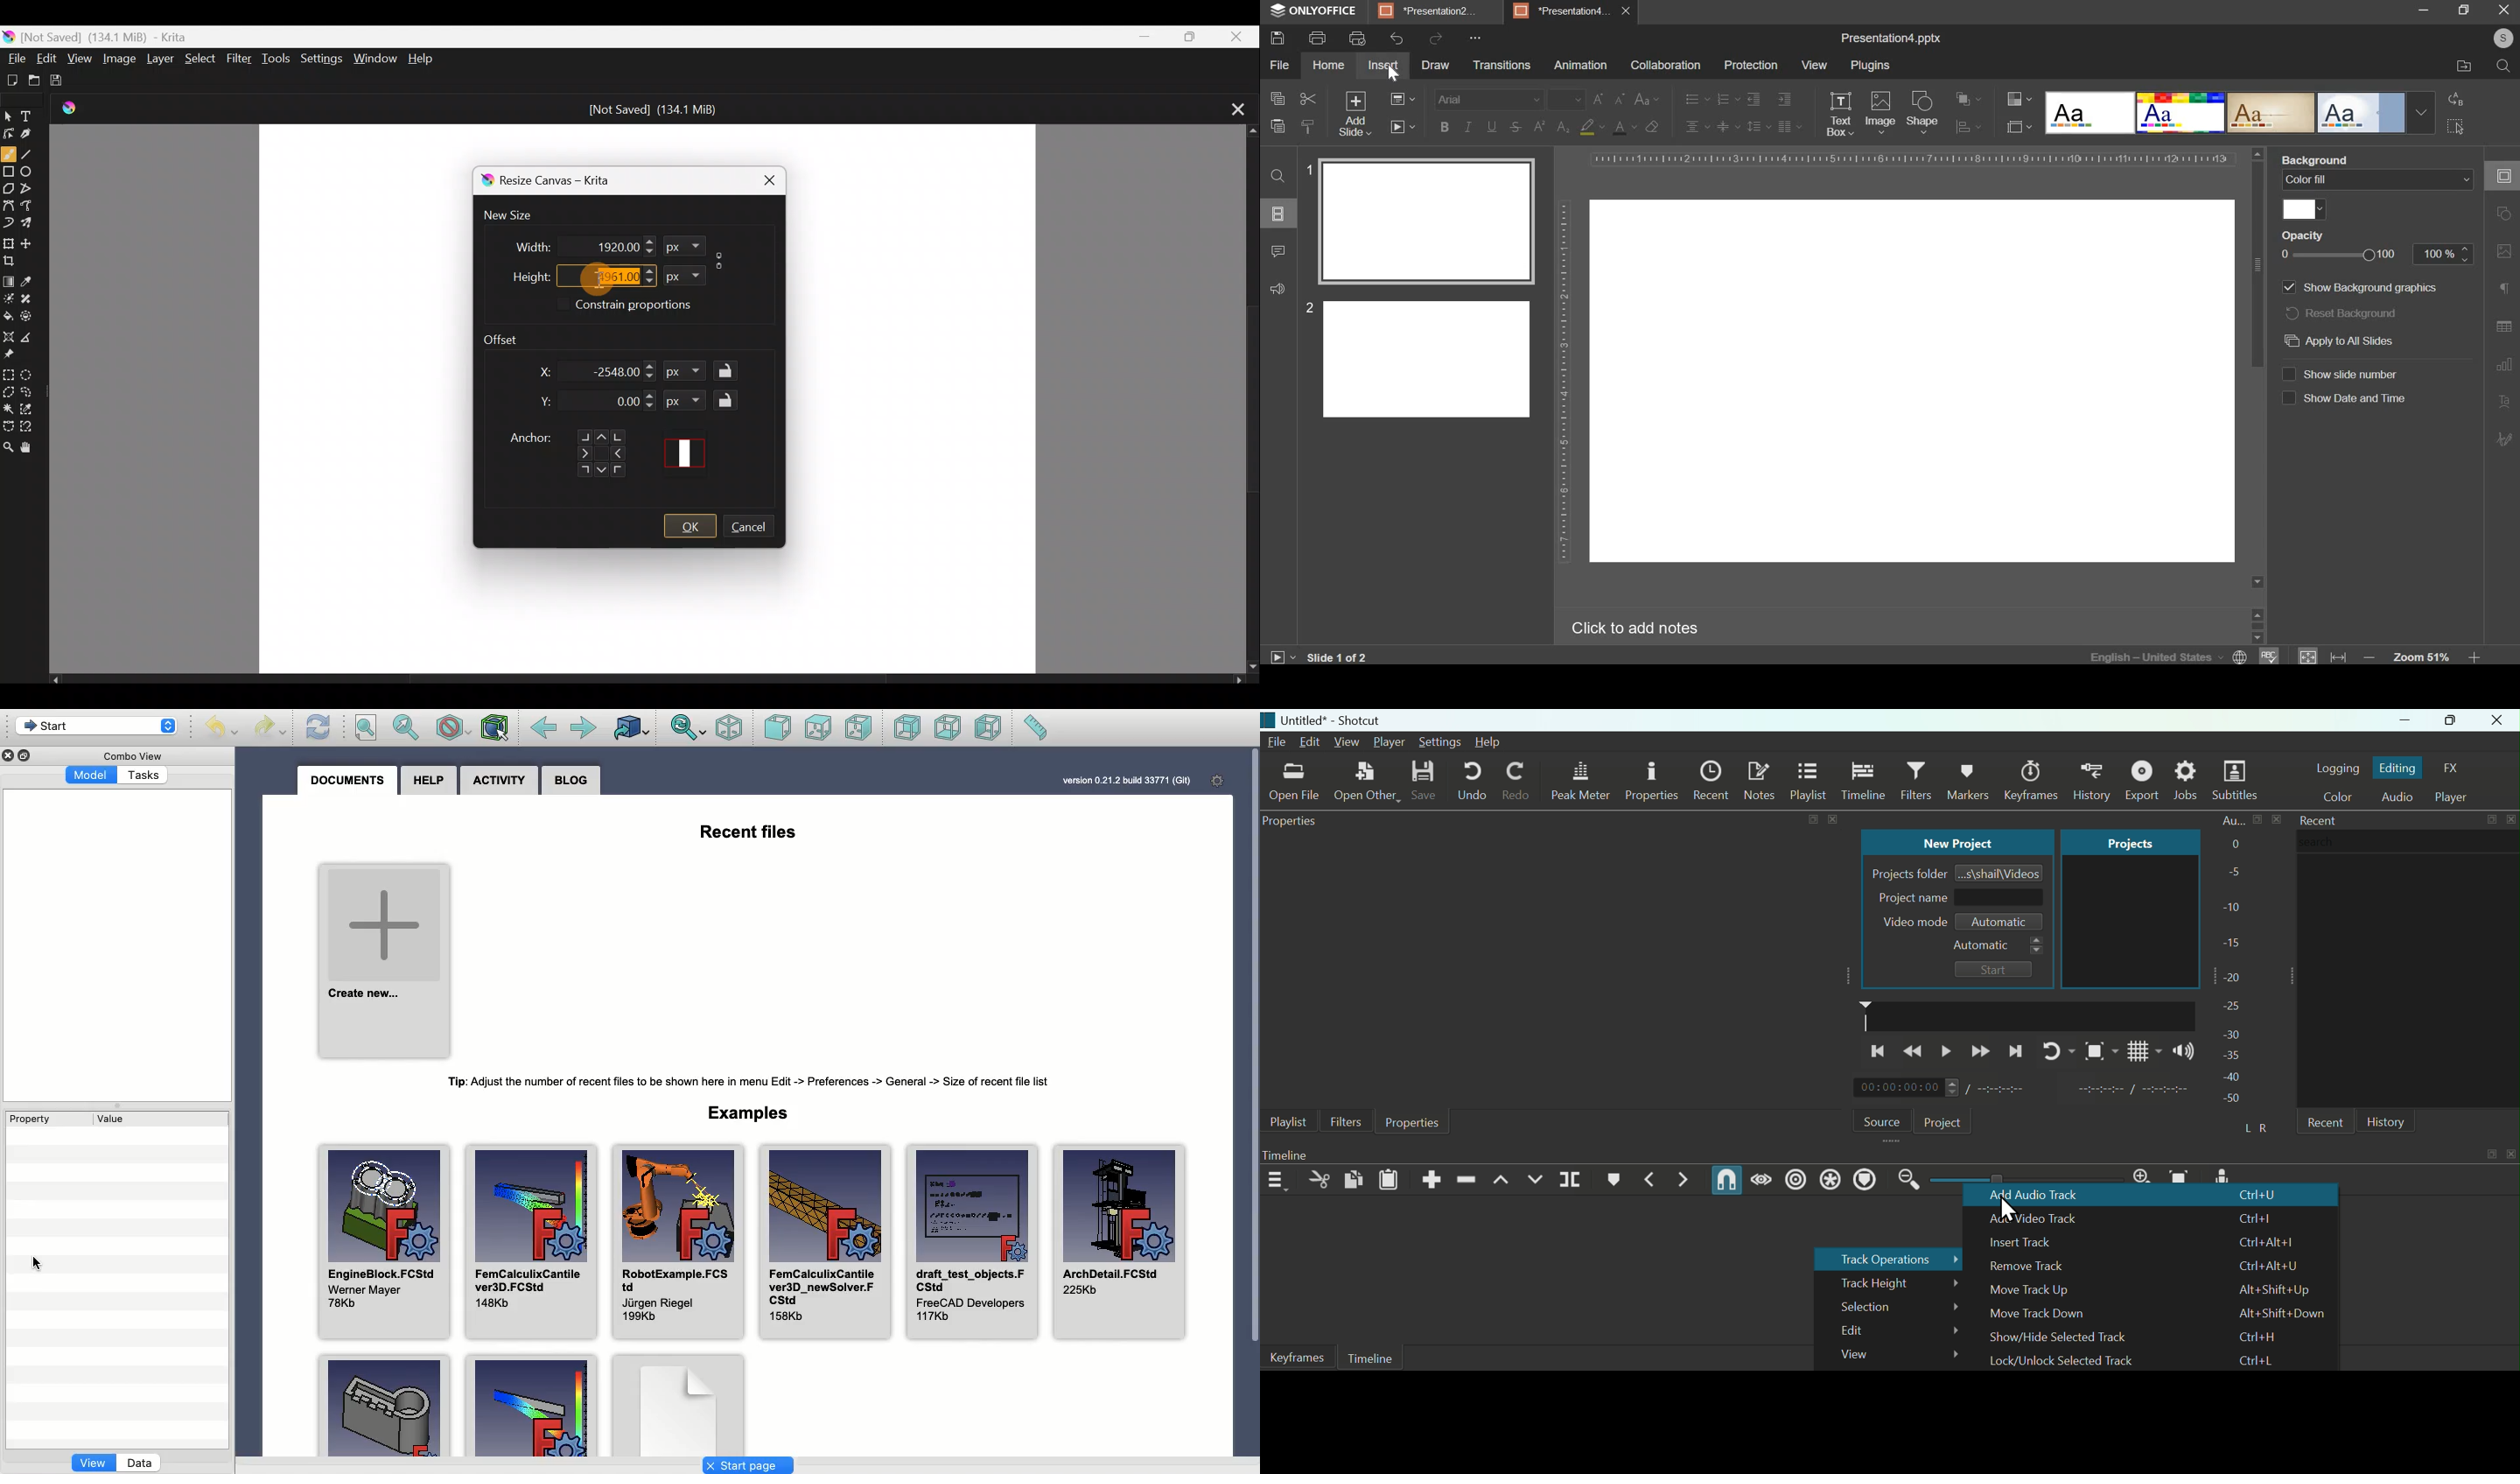  What do you see at coordinates (684, 246) in the screenshot?
I see `Format` at bounding box center [684, 246].